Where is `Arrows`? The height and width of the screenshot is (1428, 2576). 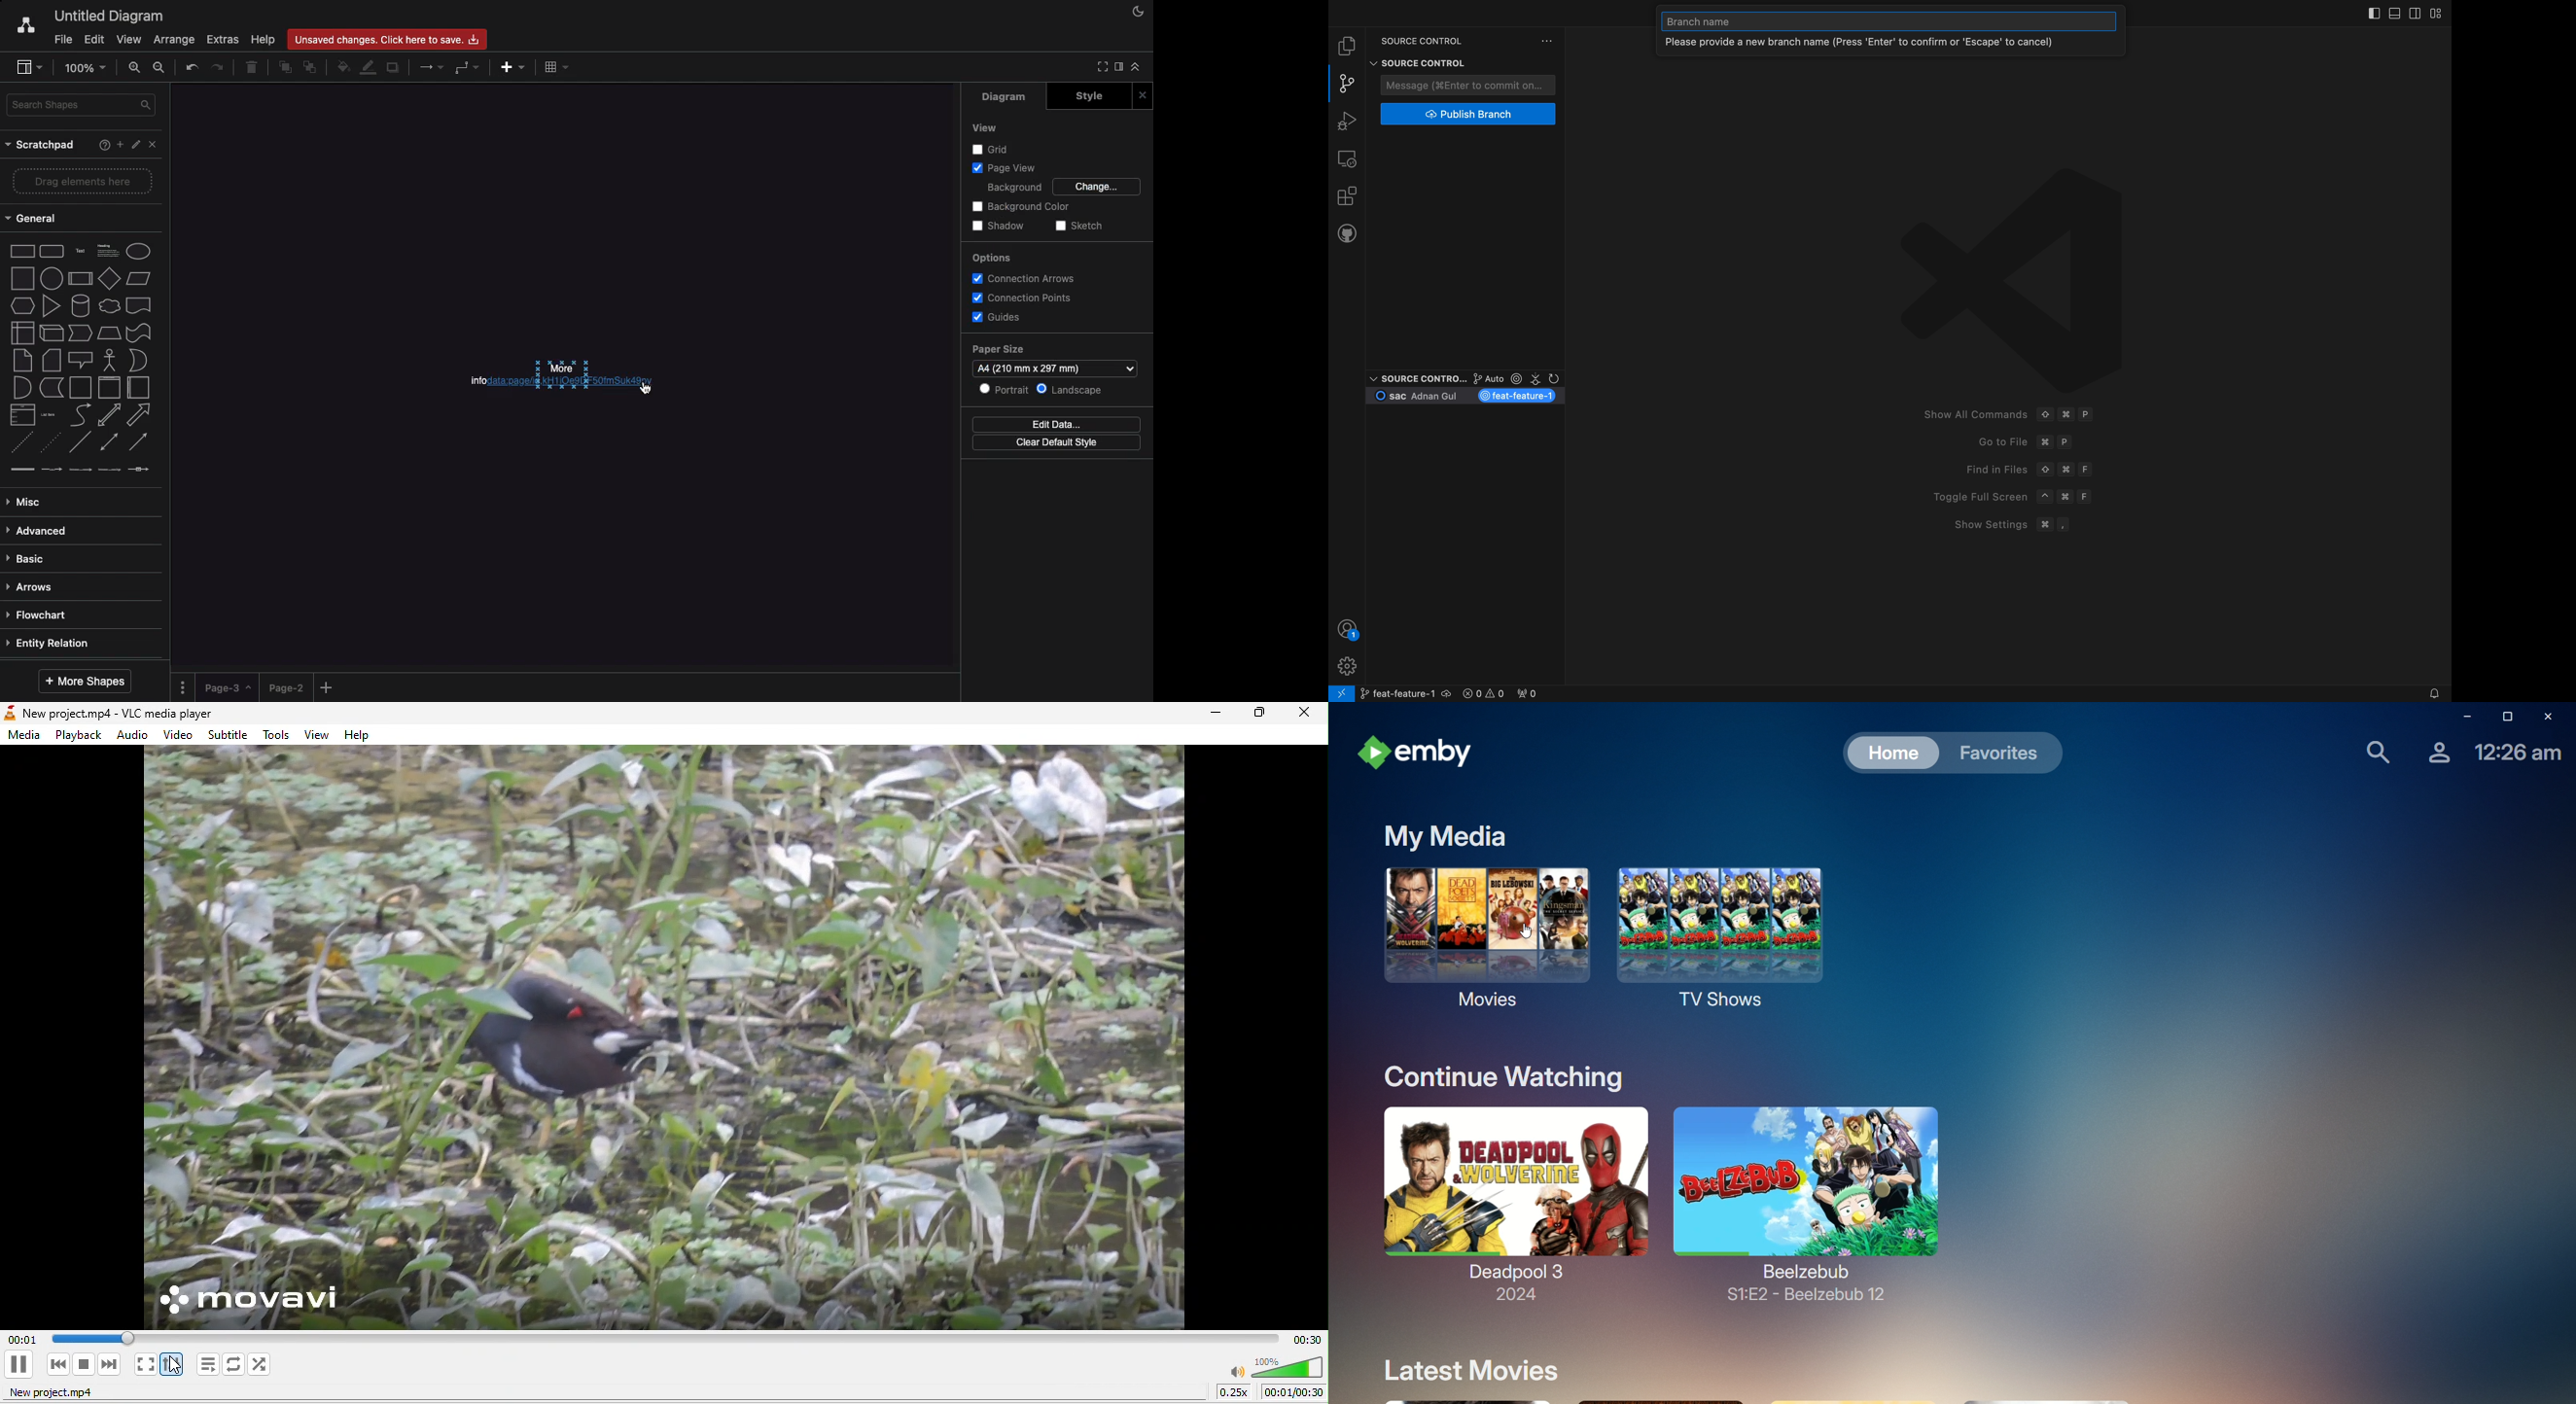
Arrows is located at coordinates (430, 68).